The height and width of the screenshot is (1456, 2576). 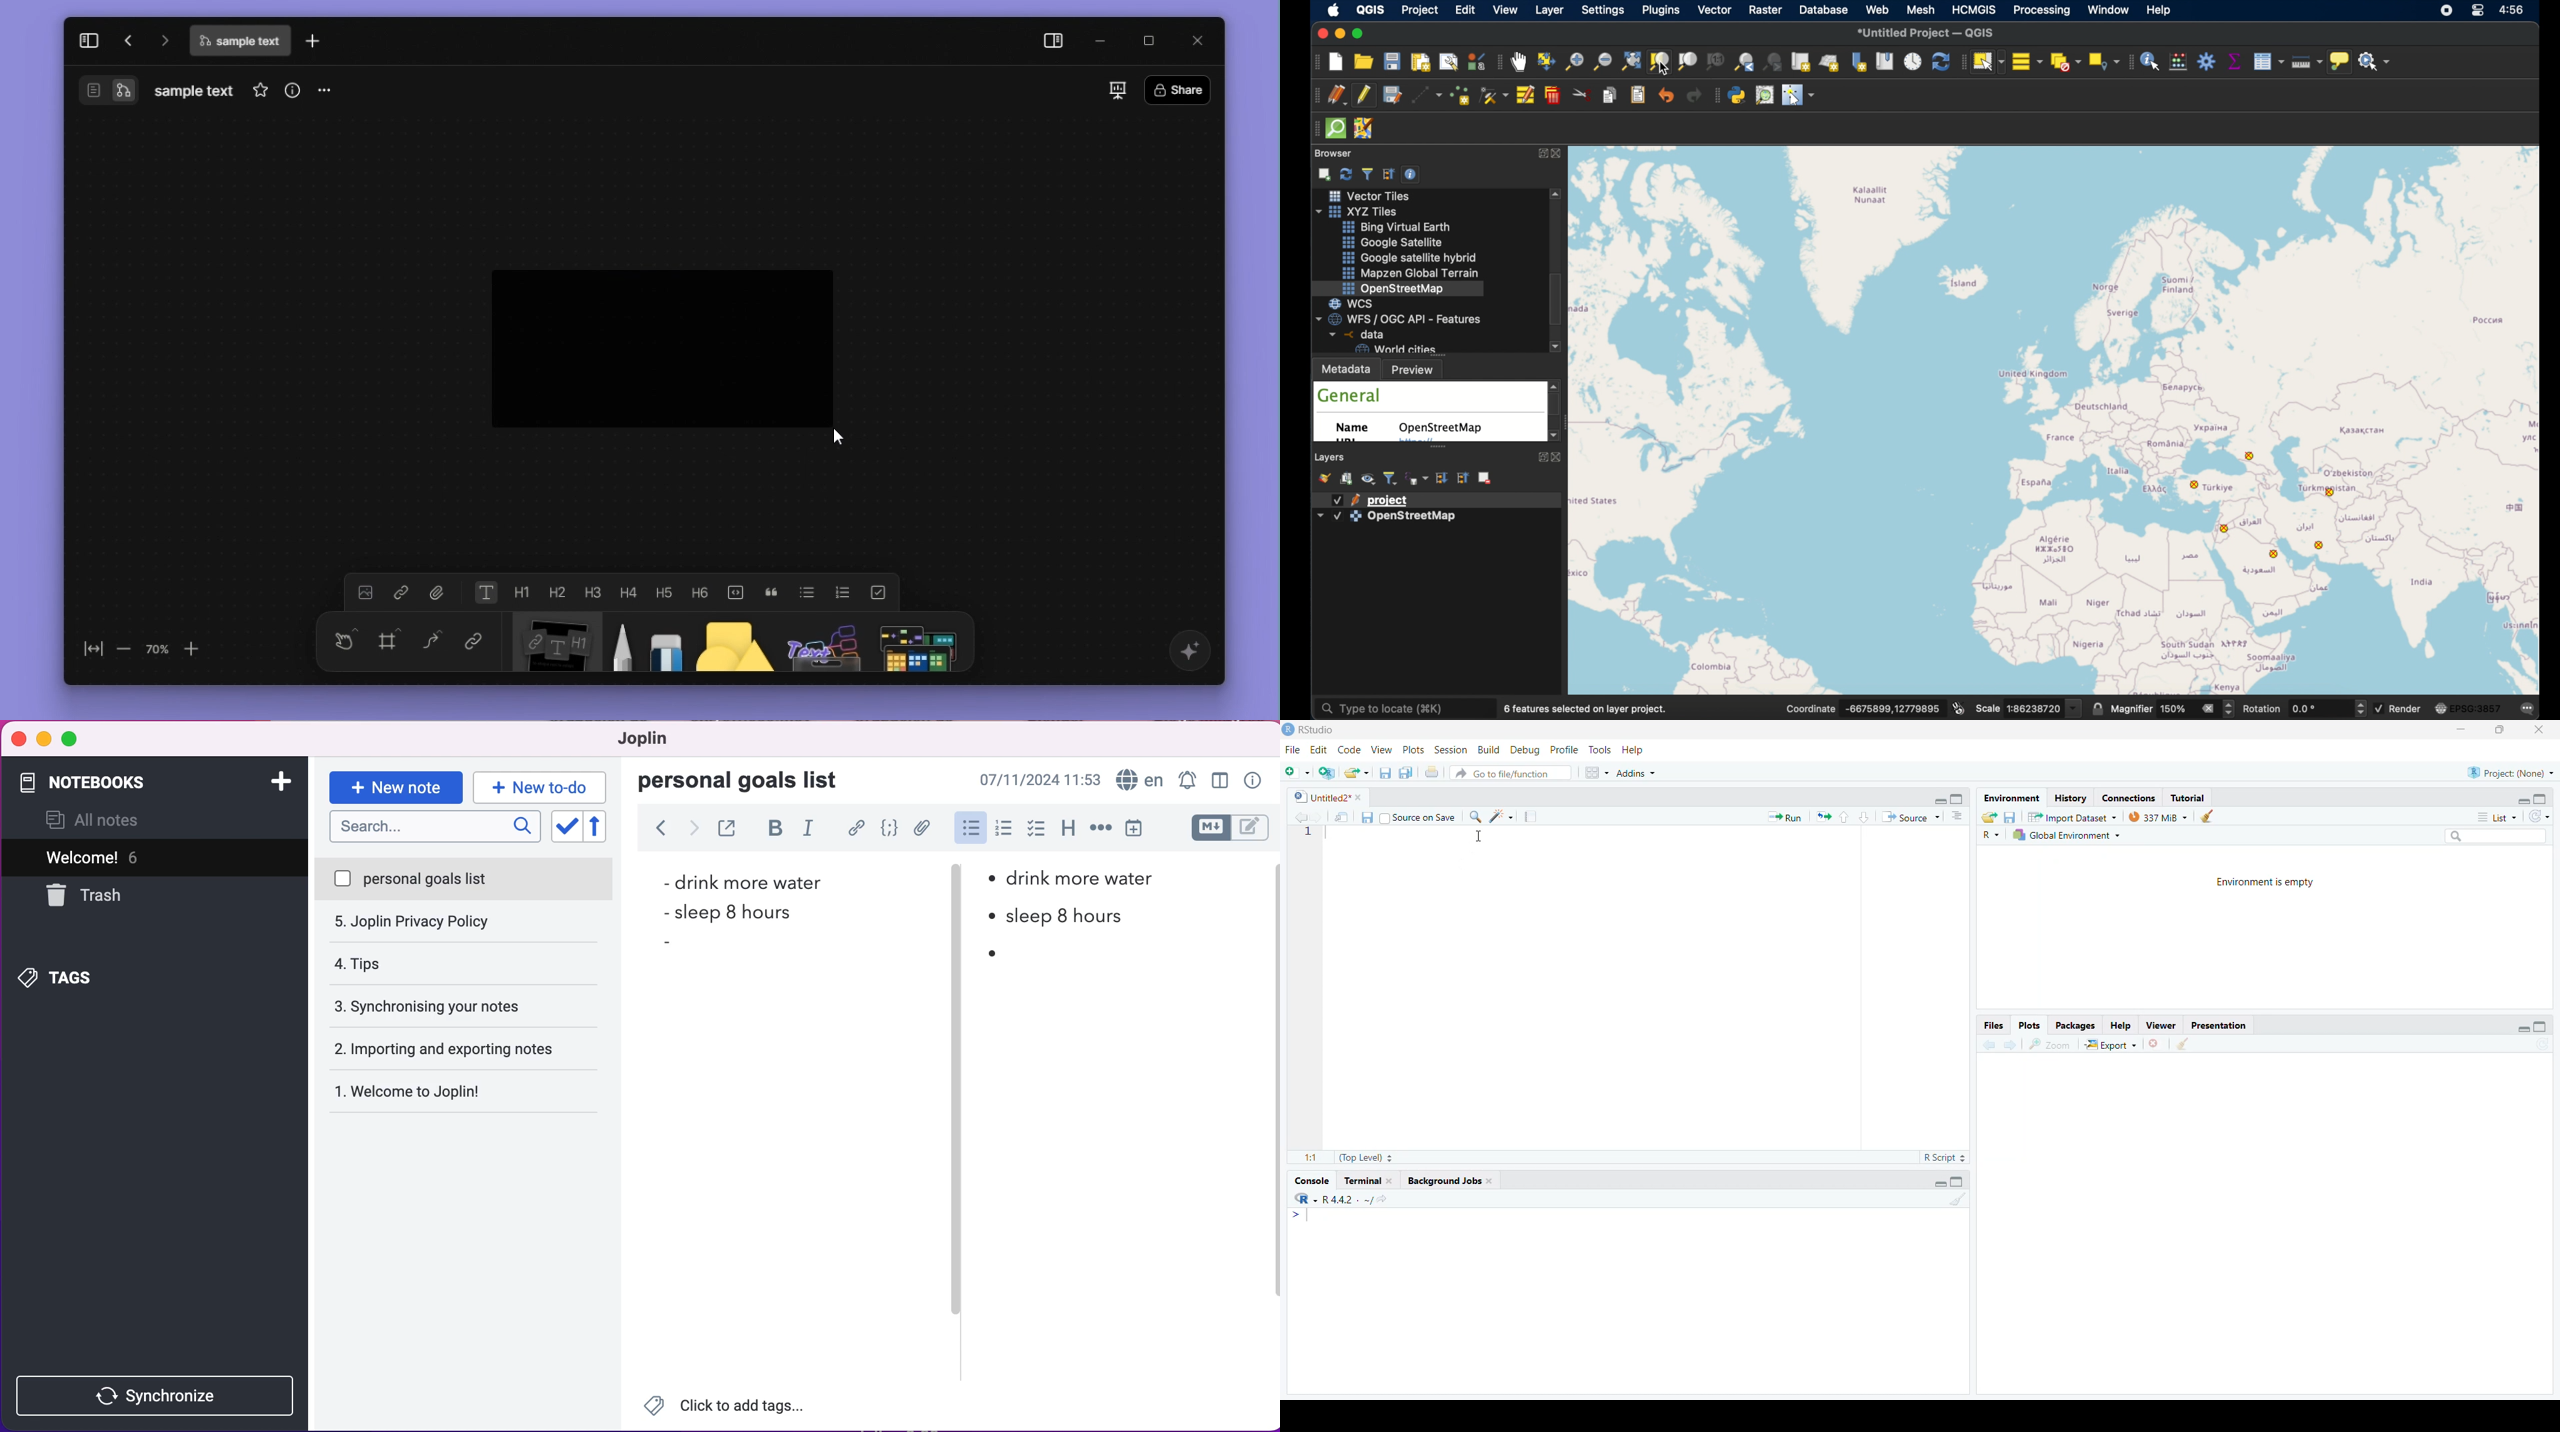 I want to click on Help, so click(x=2119, y=1025).